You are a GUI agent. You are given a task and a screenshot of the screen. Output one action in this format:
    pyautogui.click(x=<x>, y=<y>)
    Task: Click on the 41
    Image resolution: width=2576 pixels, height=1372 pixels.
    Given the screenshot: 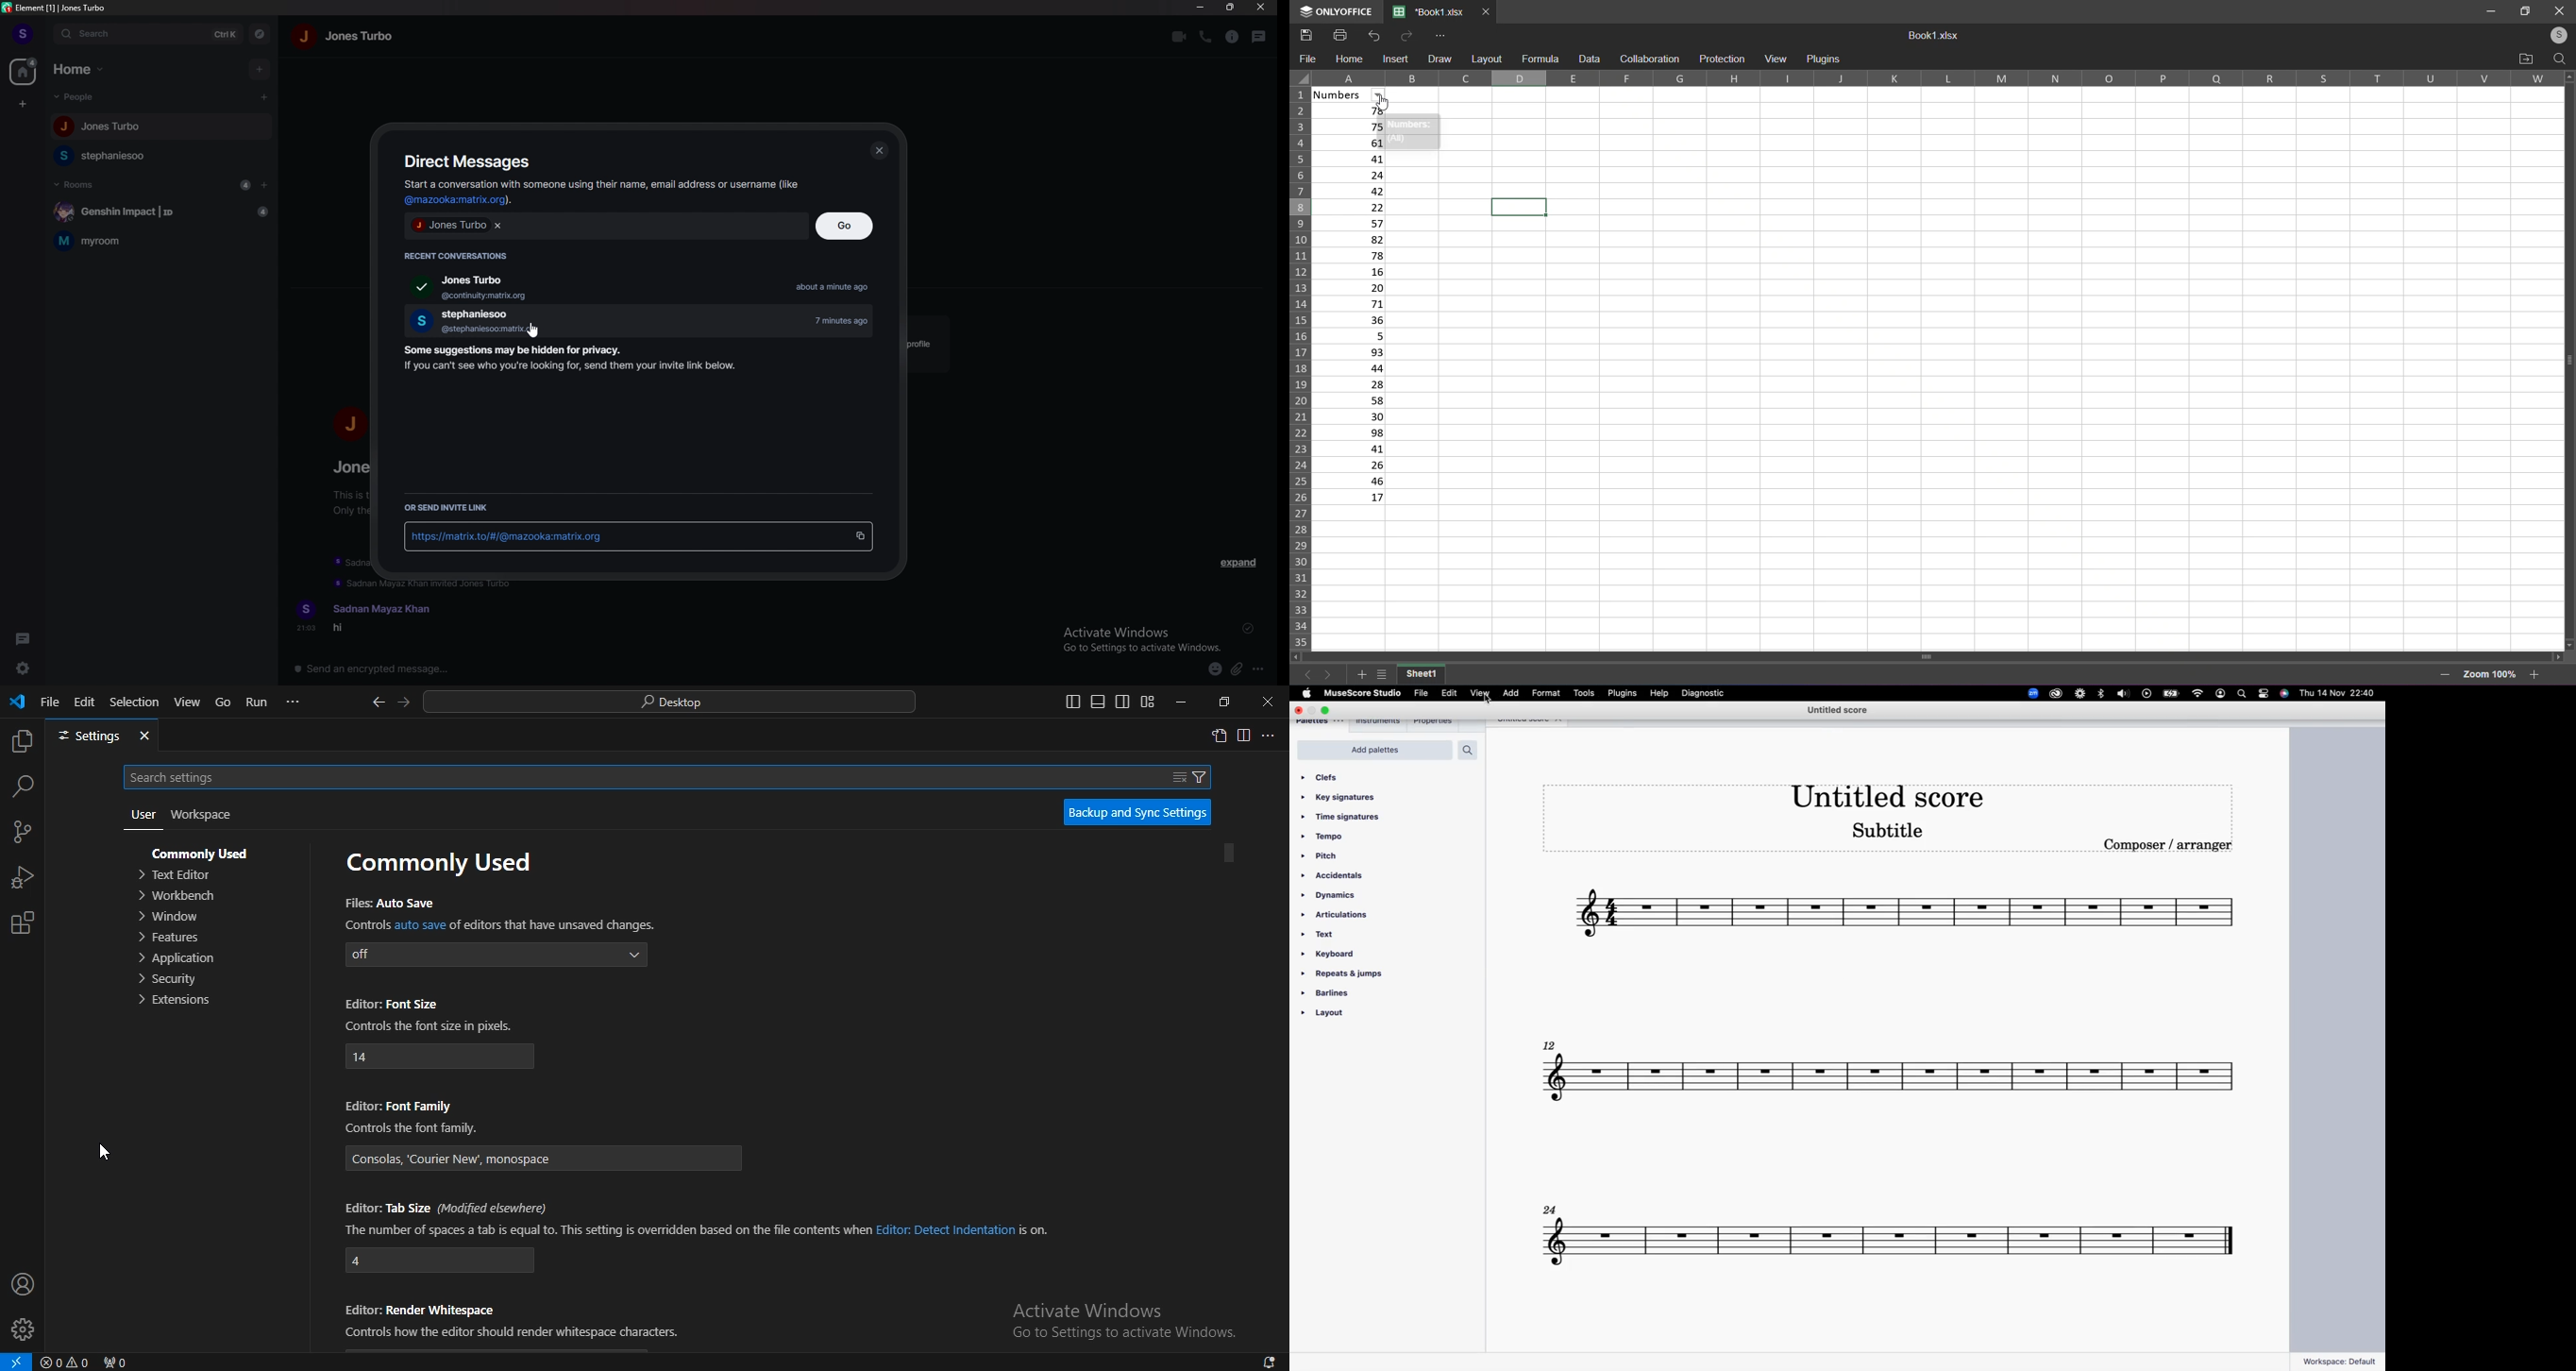 What is the action you would take?
    pyautogui.click(x=1352, y=158)
    